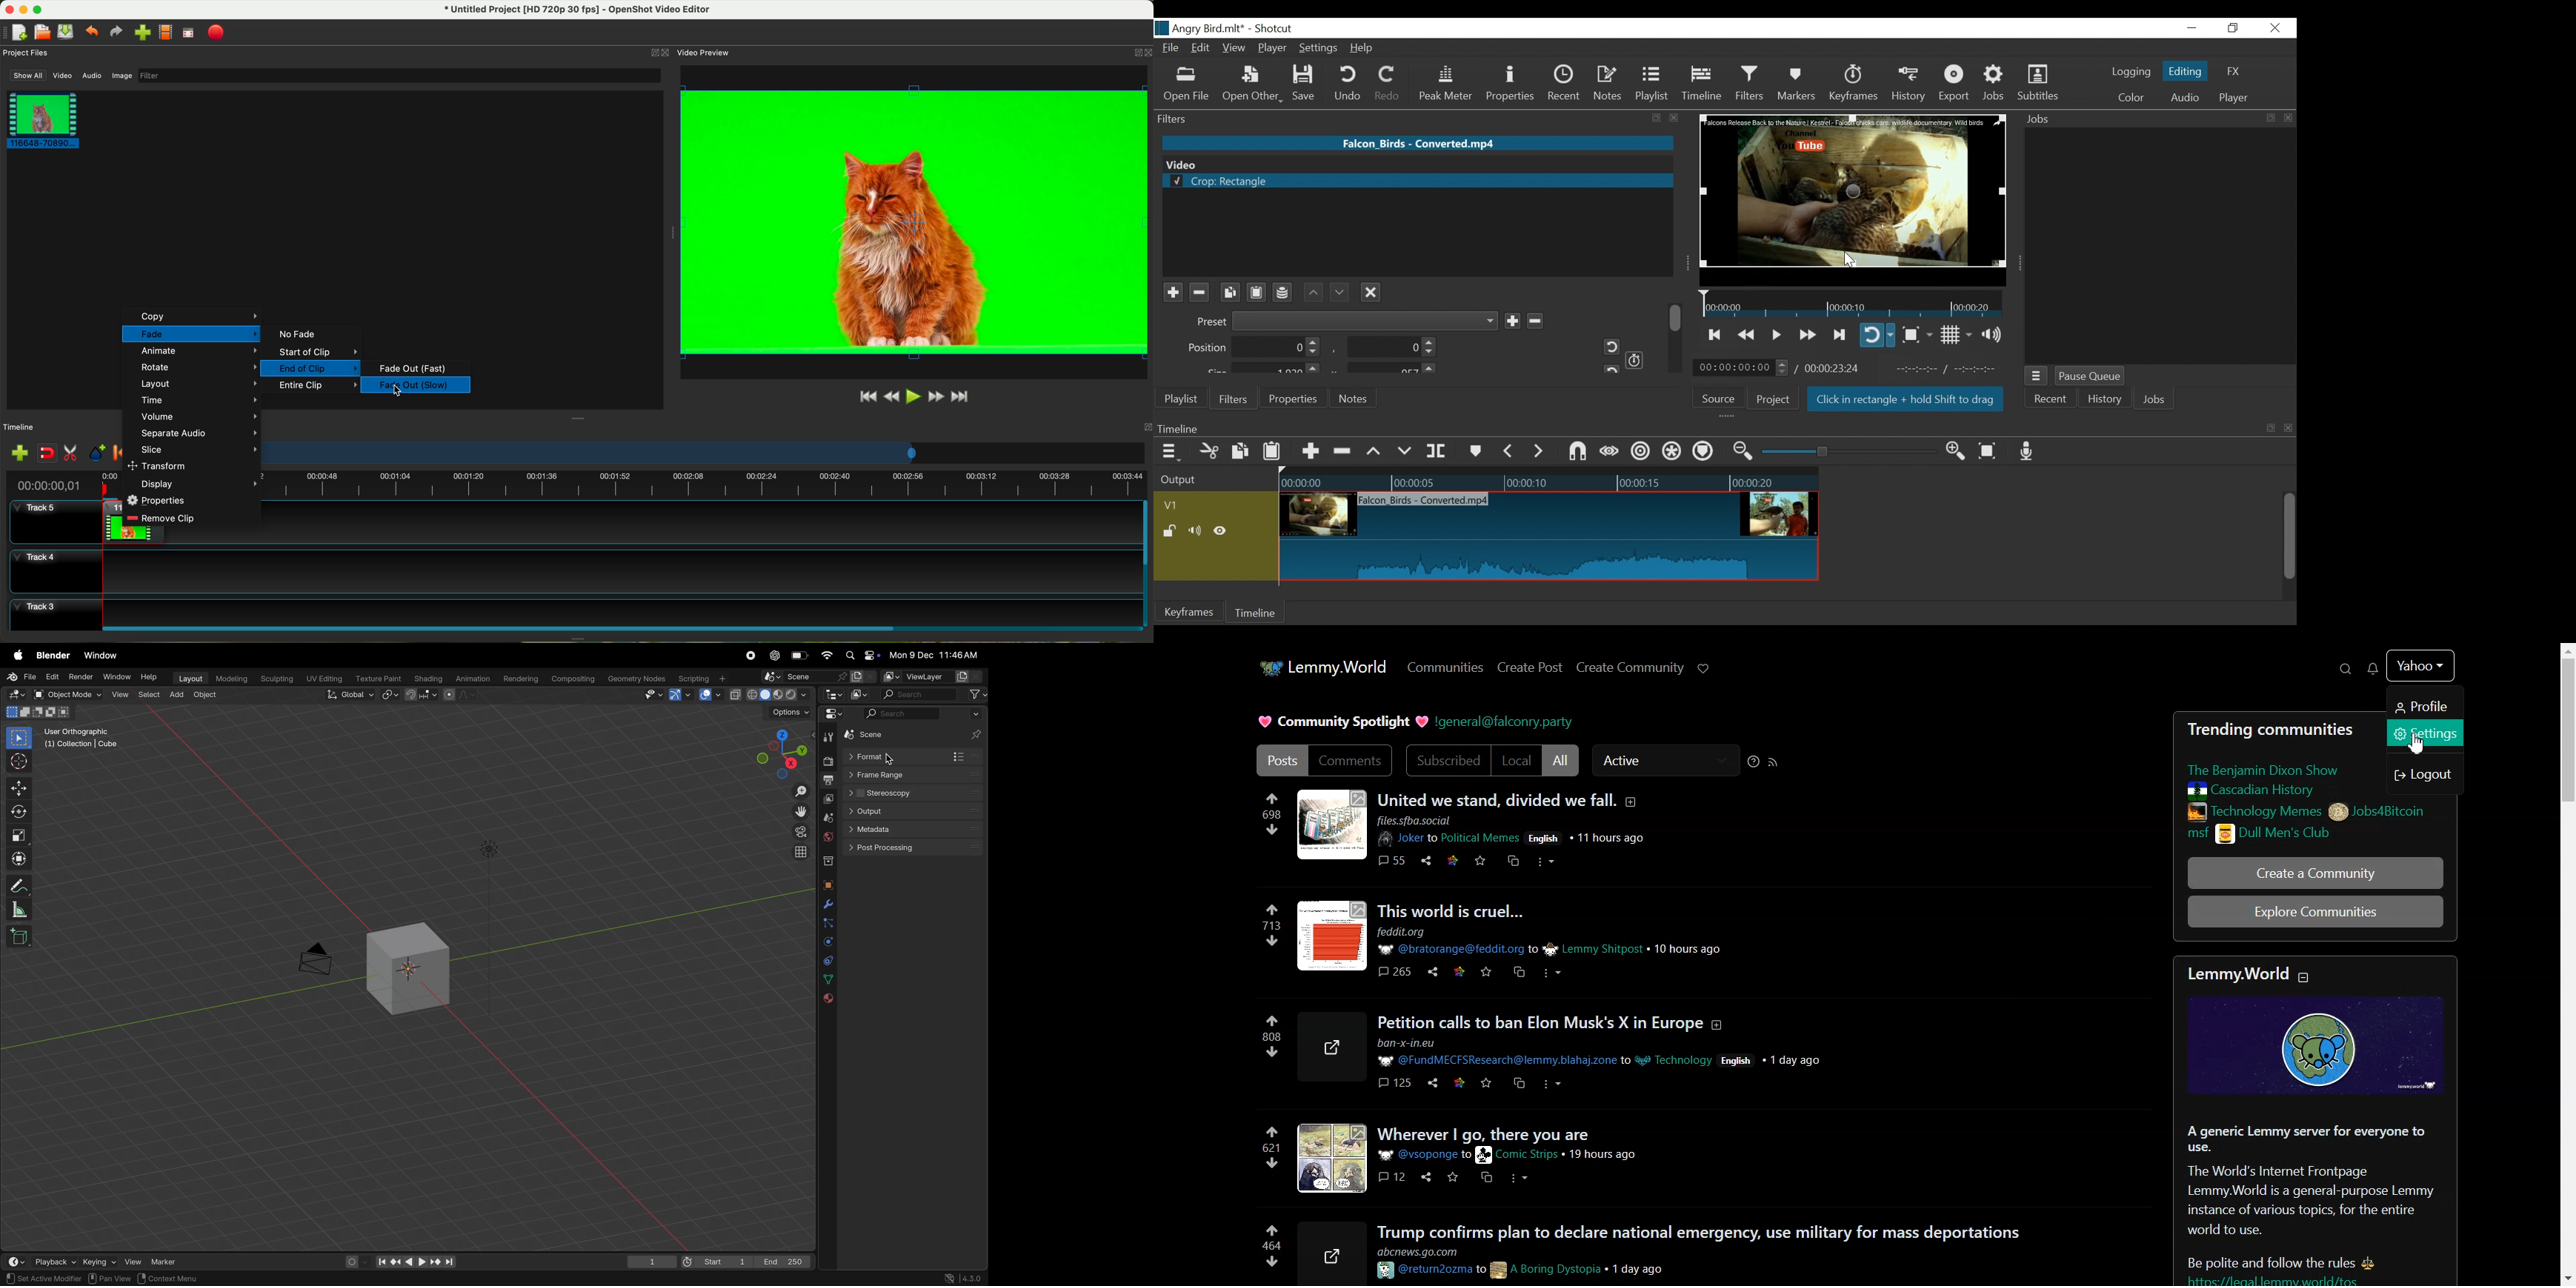  I want to click on Geometry nodes, so click(638, 679).